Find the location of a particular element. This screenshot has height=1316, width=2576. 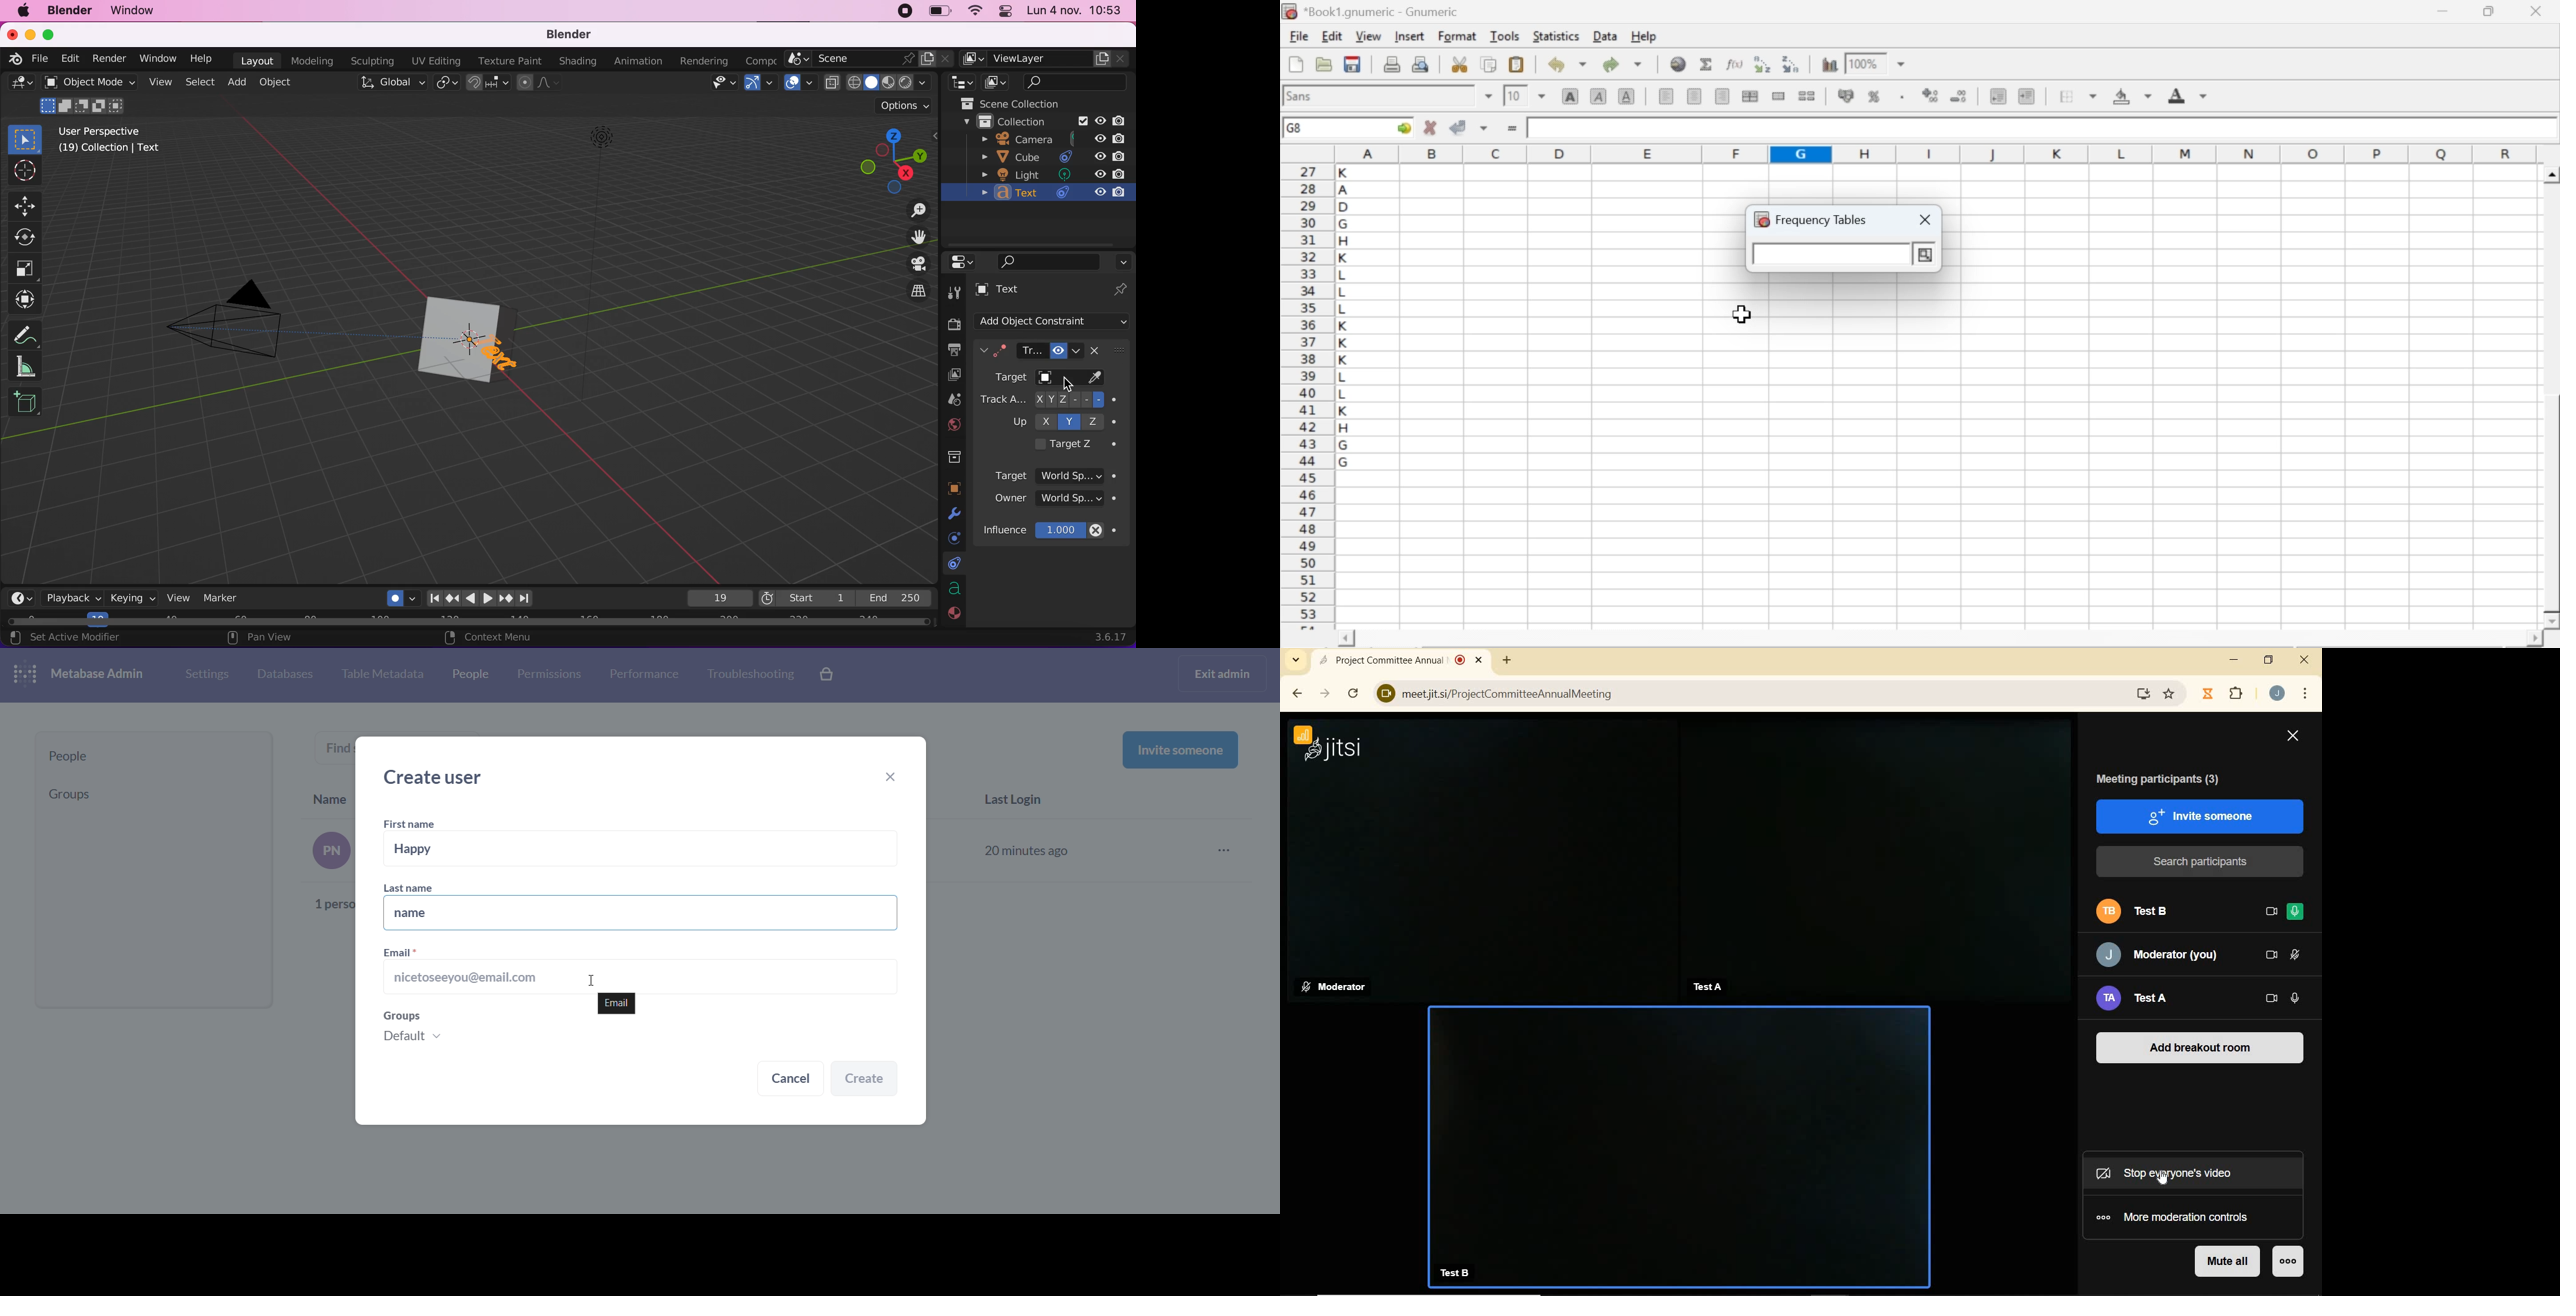

toggle the camera view is located at coordinates (916, 263).